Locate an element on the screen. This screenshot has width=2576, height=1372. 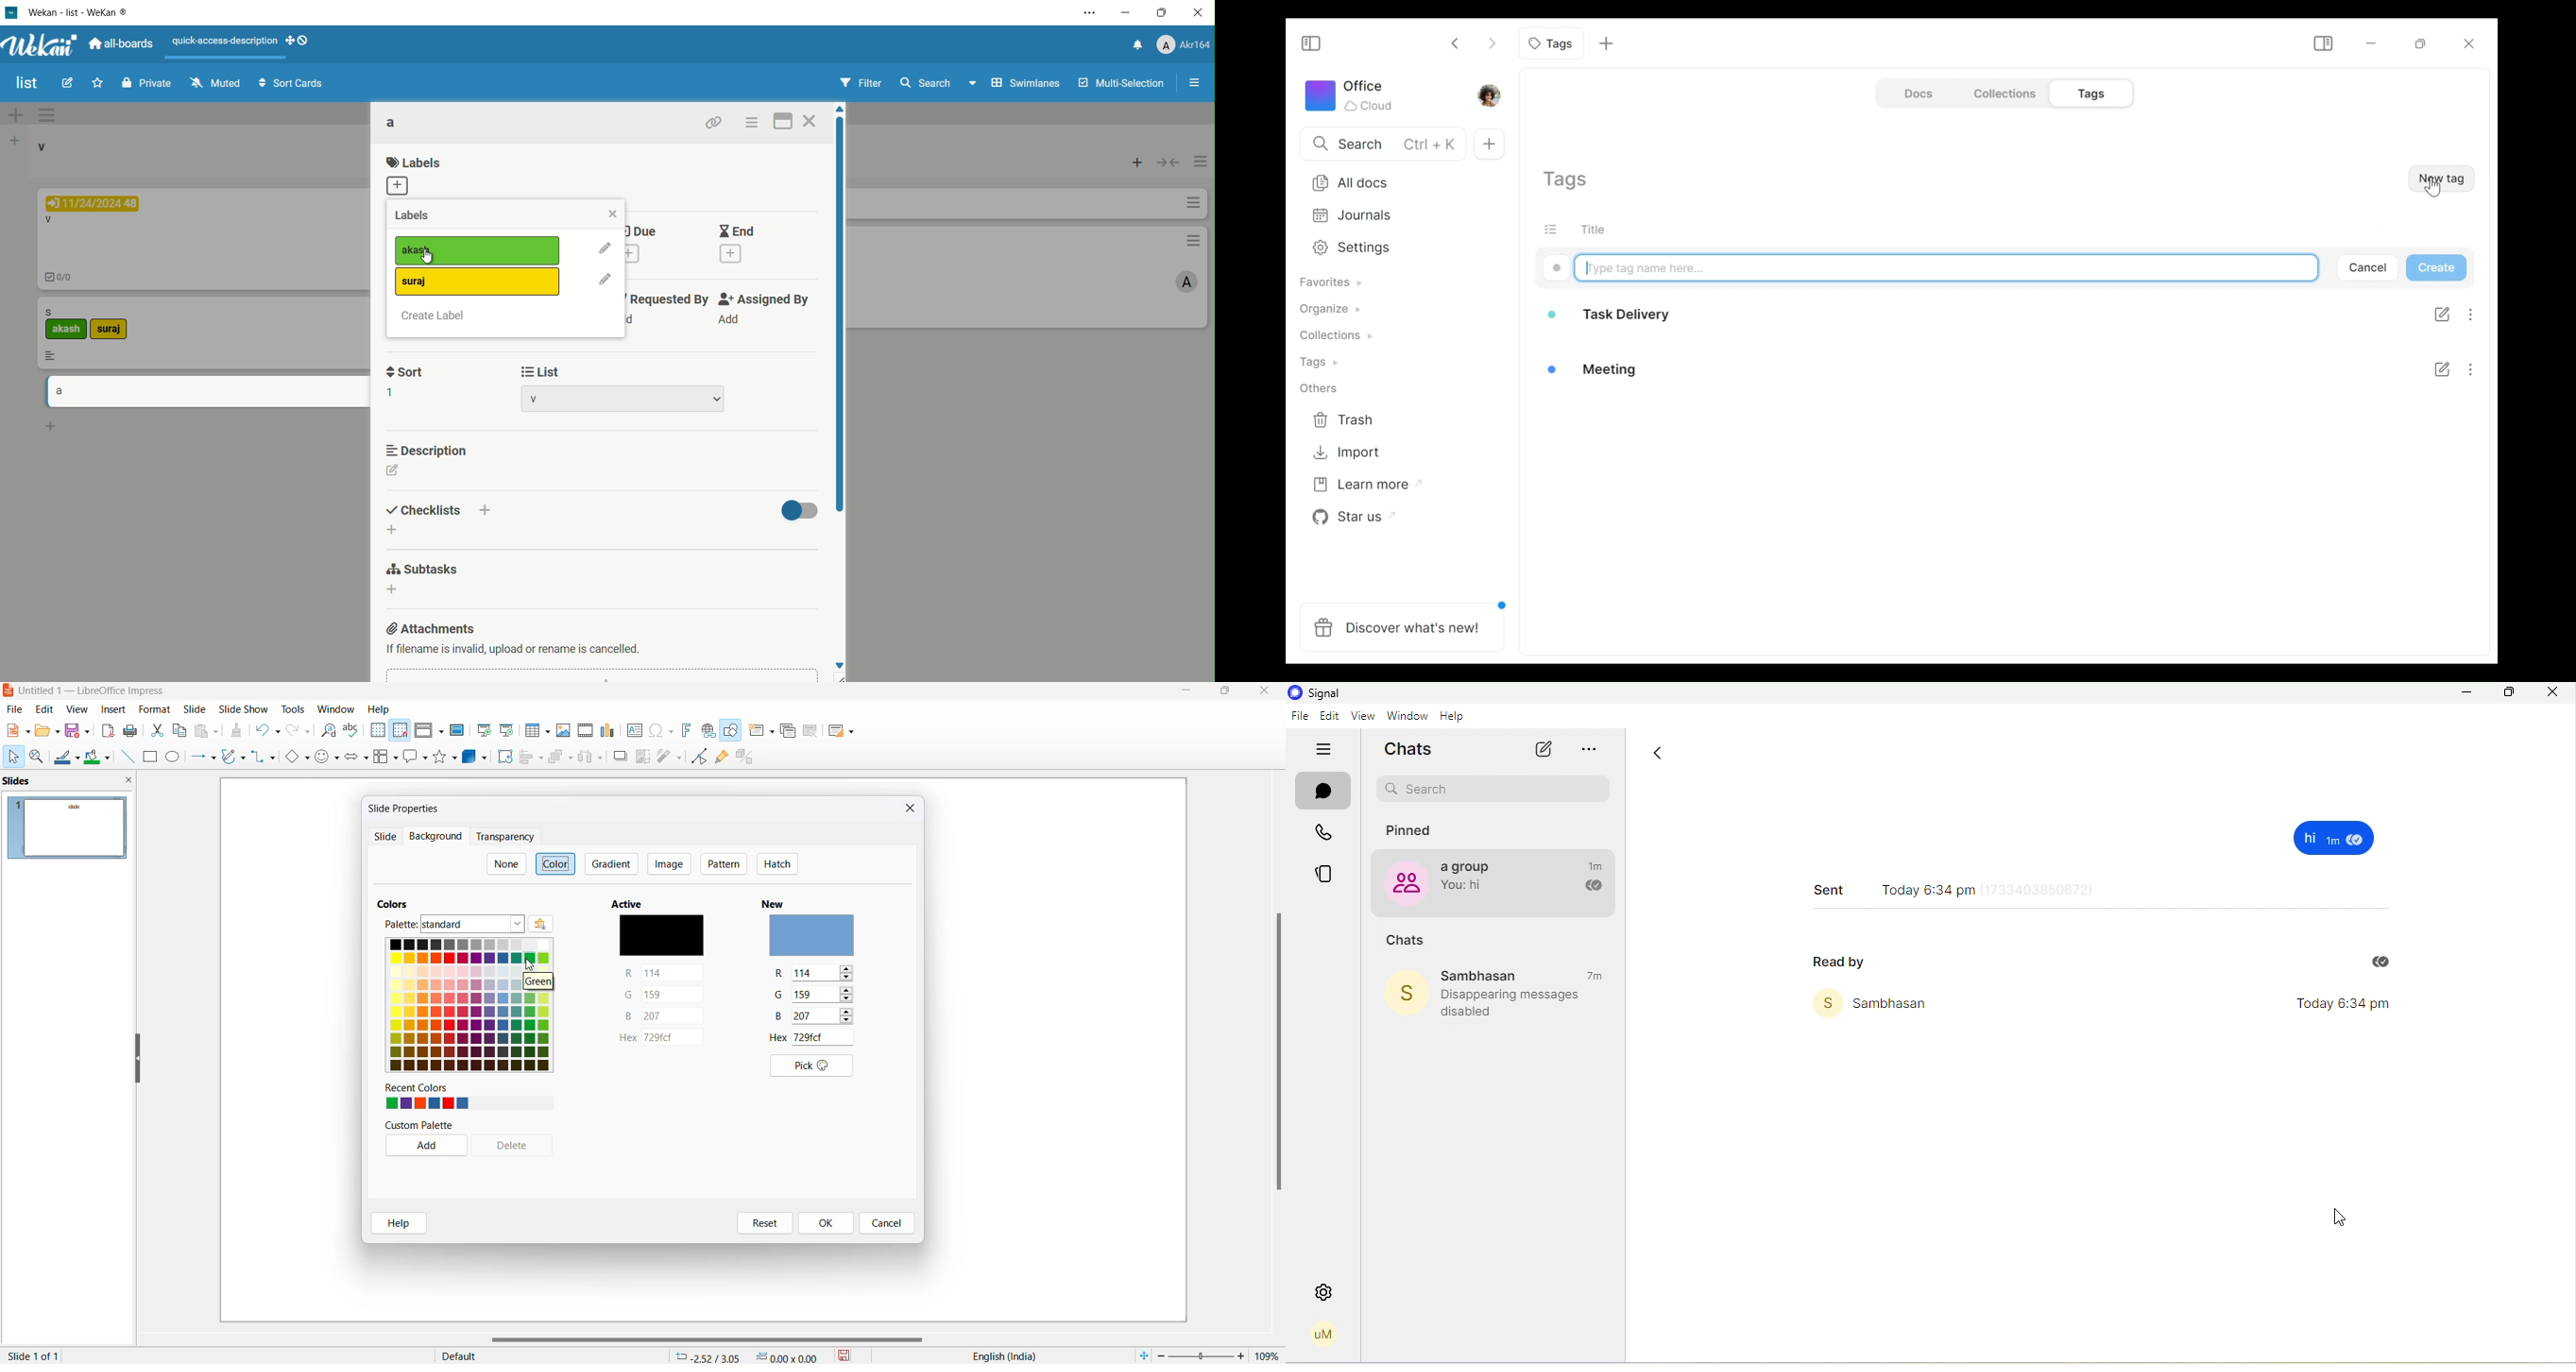
copy link to clipboard is located at coordinates (712, 122).